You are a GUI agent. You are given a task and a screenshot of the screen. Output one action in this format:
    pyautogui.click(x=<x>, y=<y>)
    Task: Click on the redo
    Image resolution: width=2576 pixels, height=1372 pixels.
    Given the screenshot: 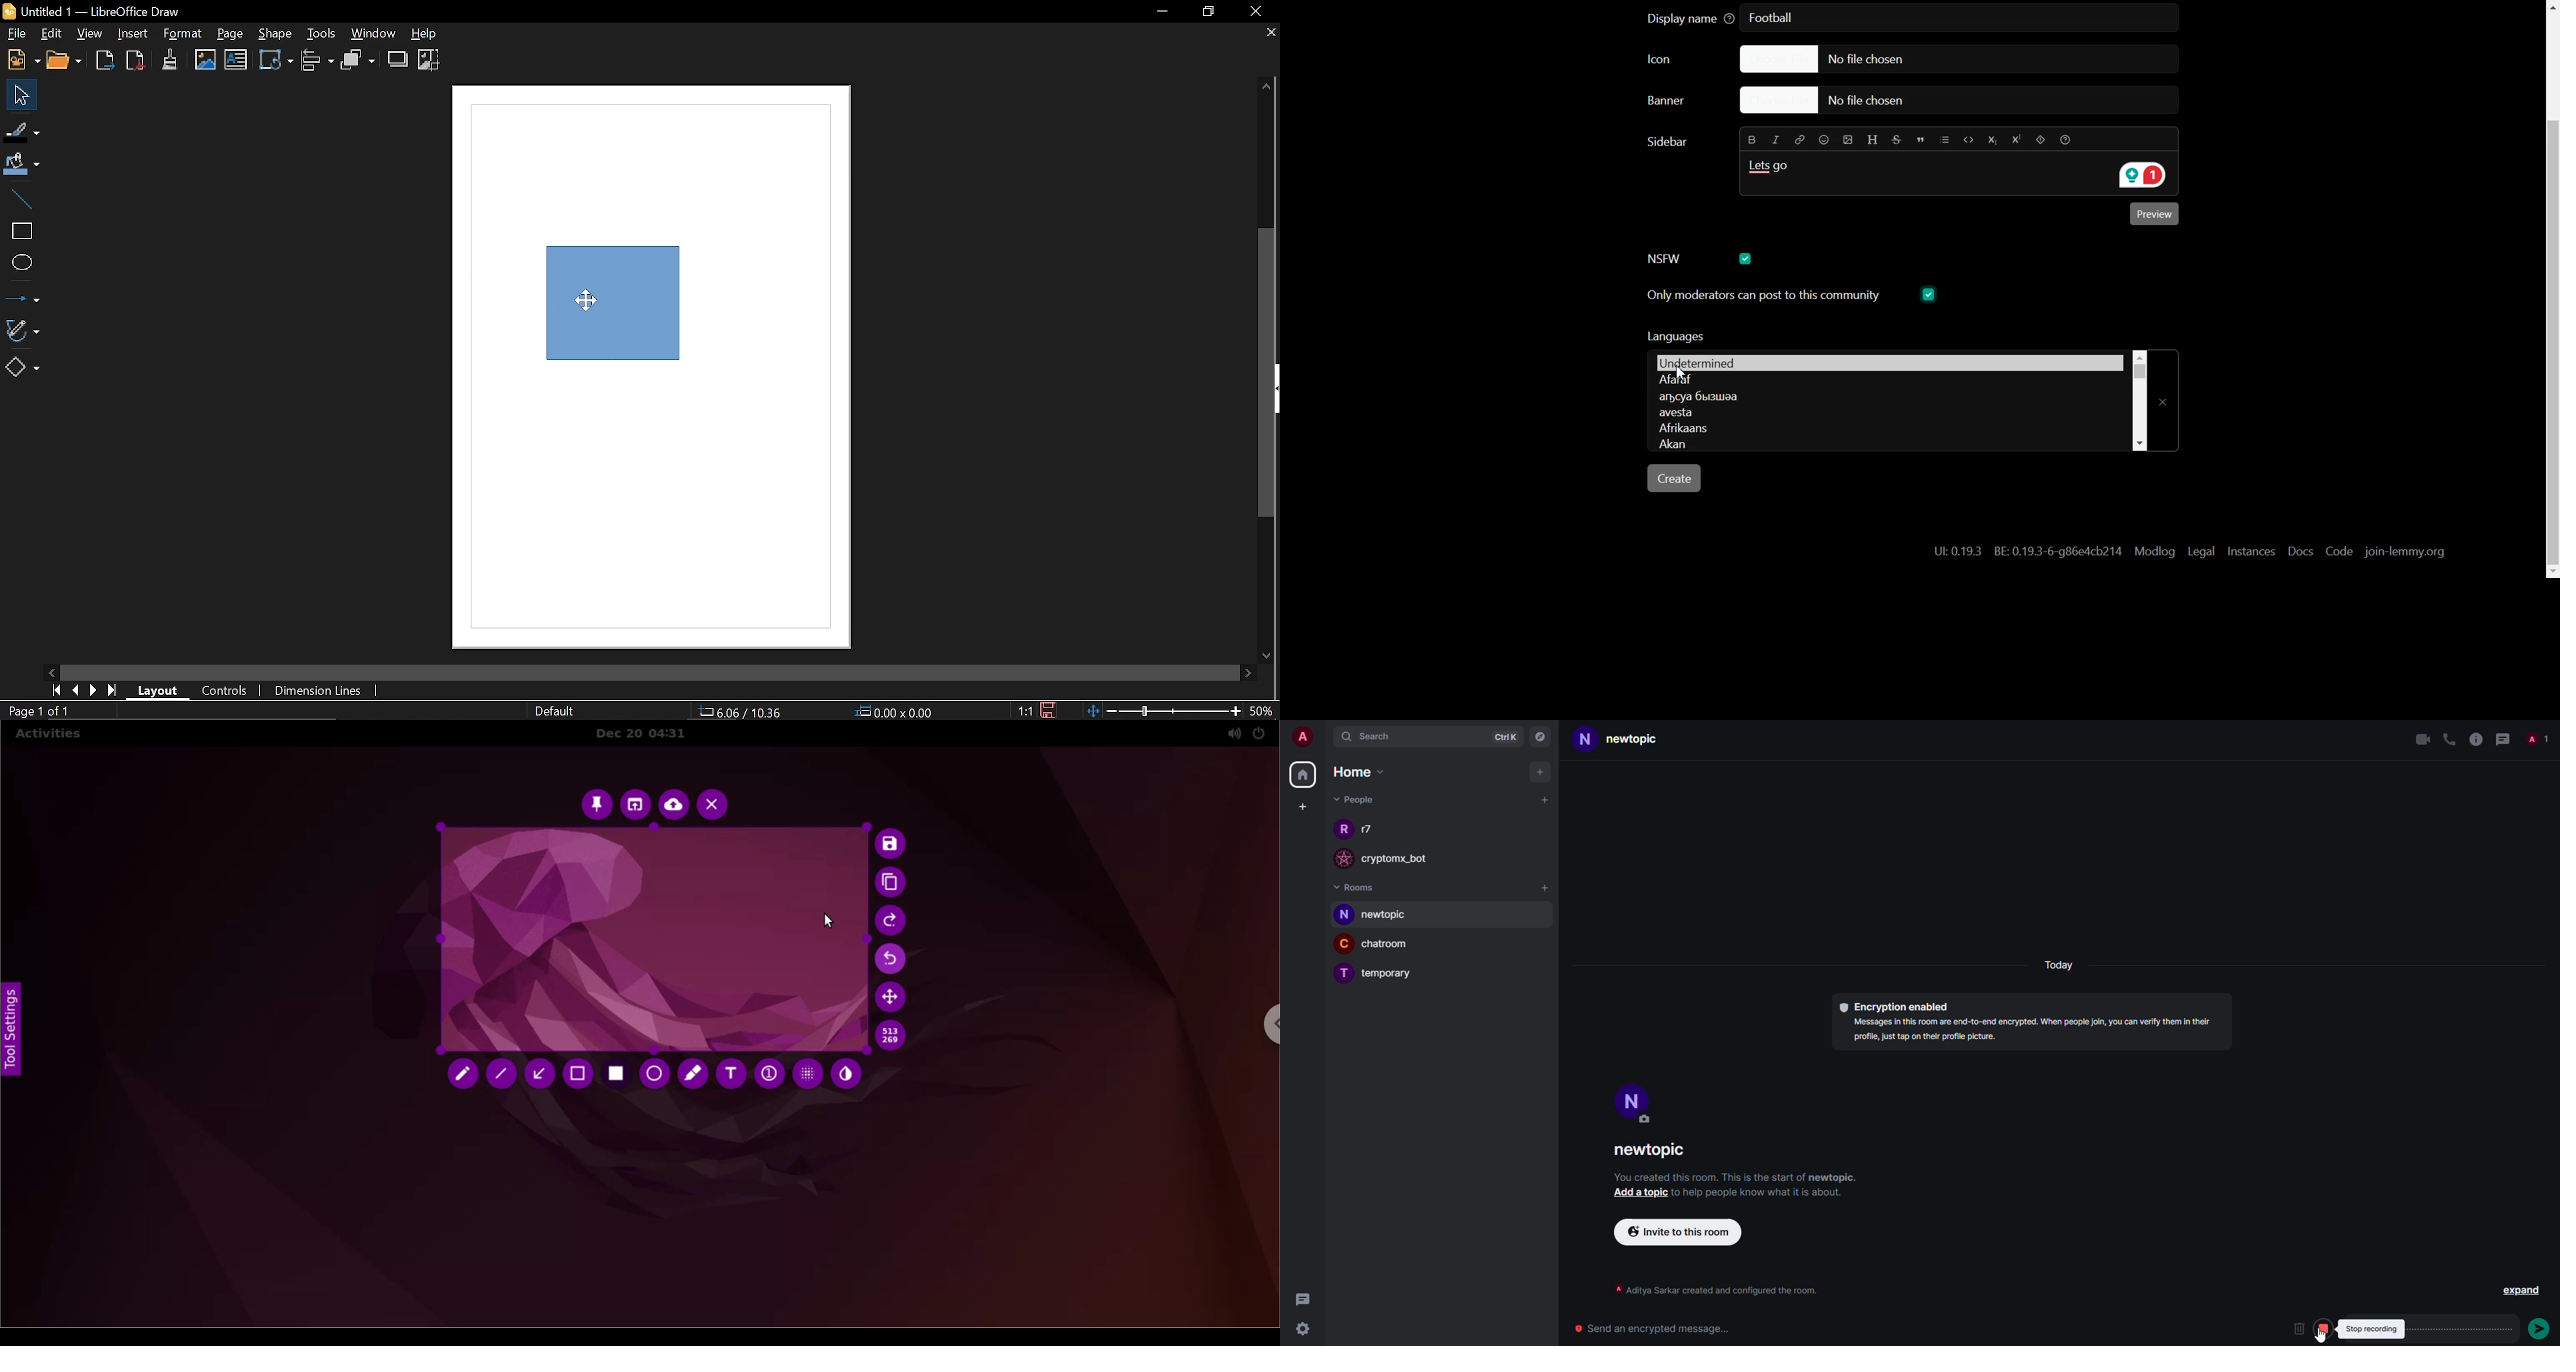 What is the action you would take?
    pyautogui.click(x=891, y=921)
    